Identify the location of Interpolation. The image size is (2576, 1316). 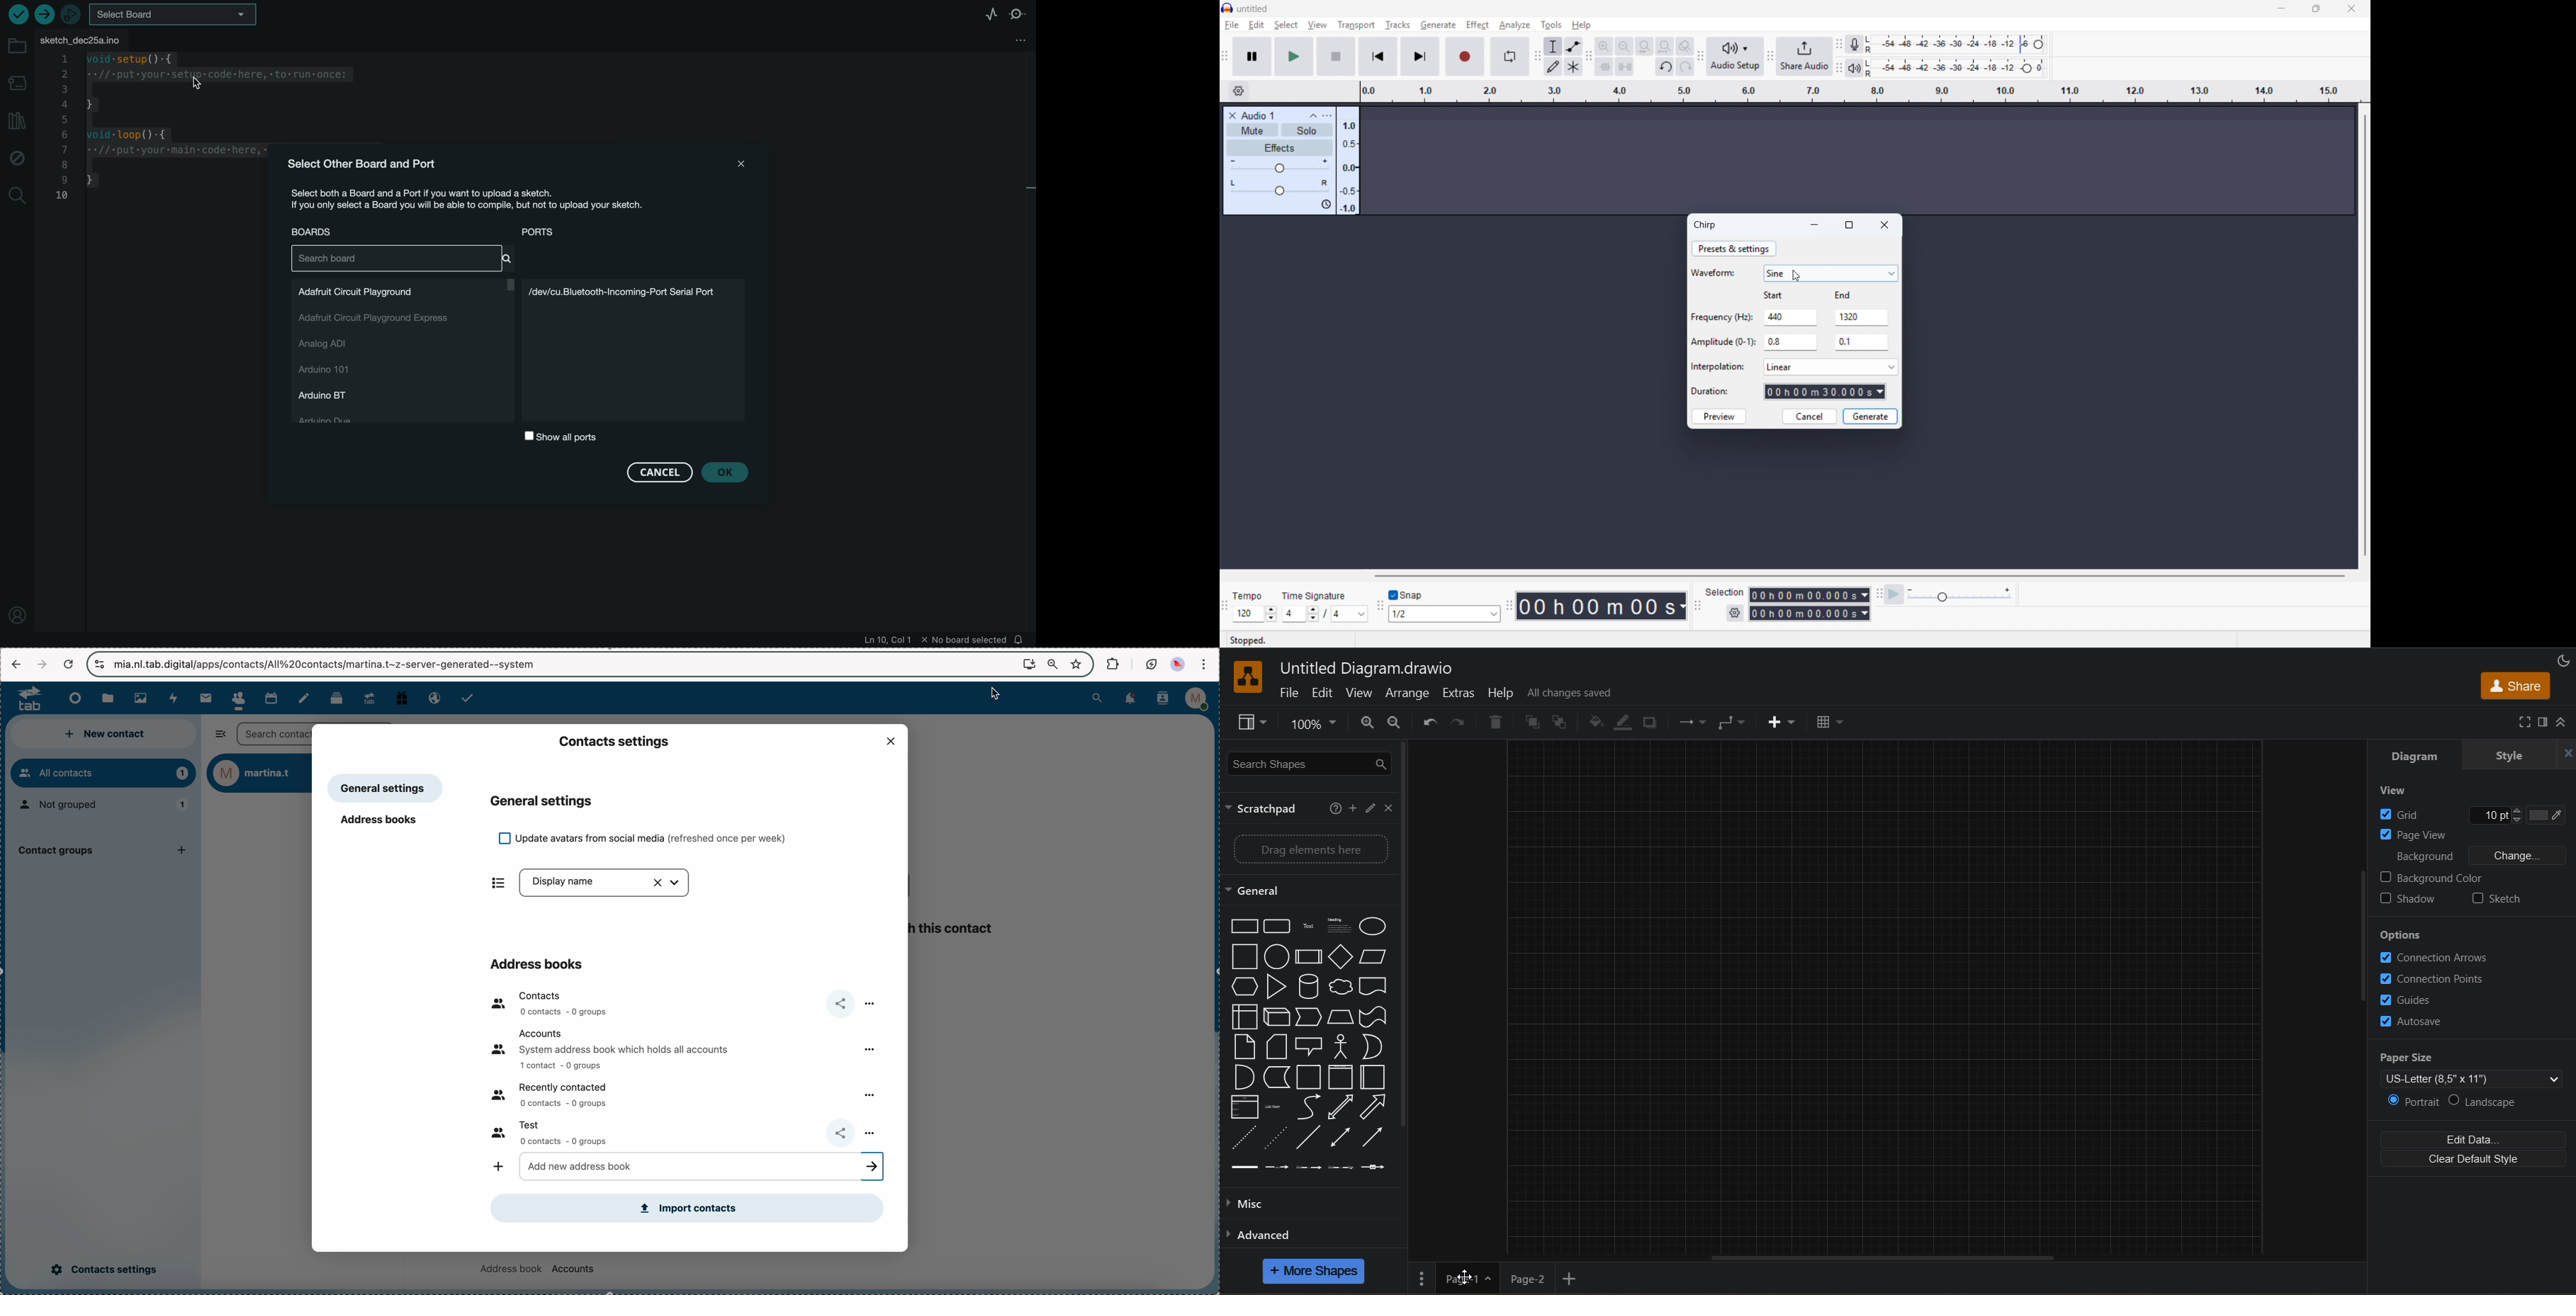
(1720, 365).